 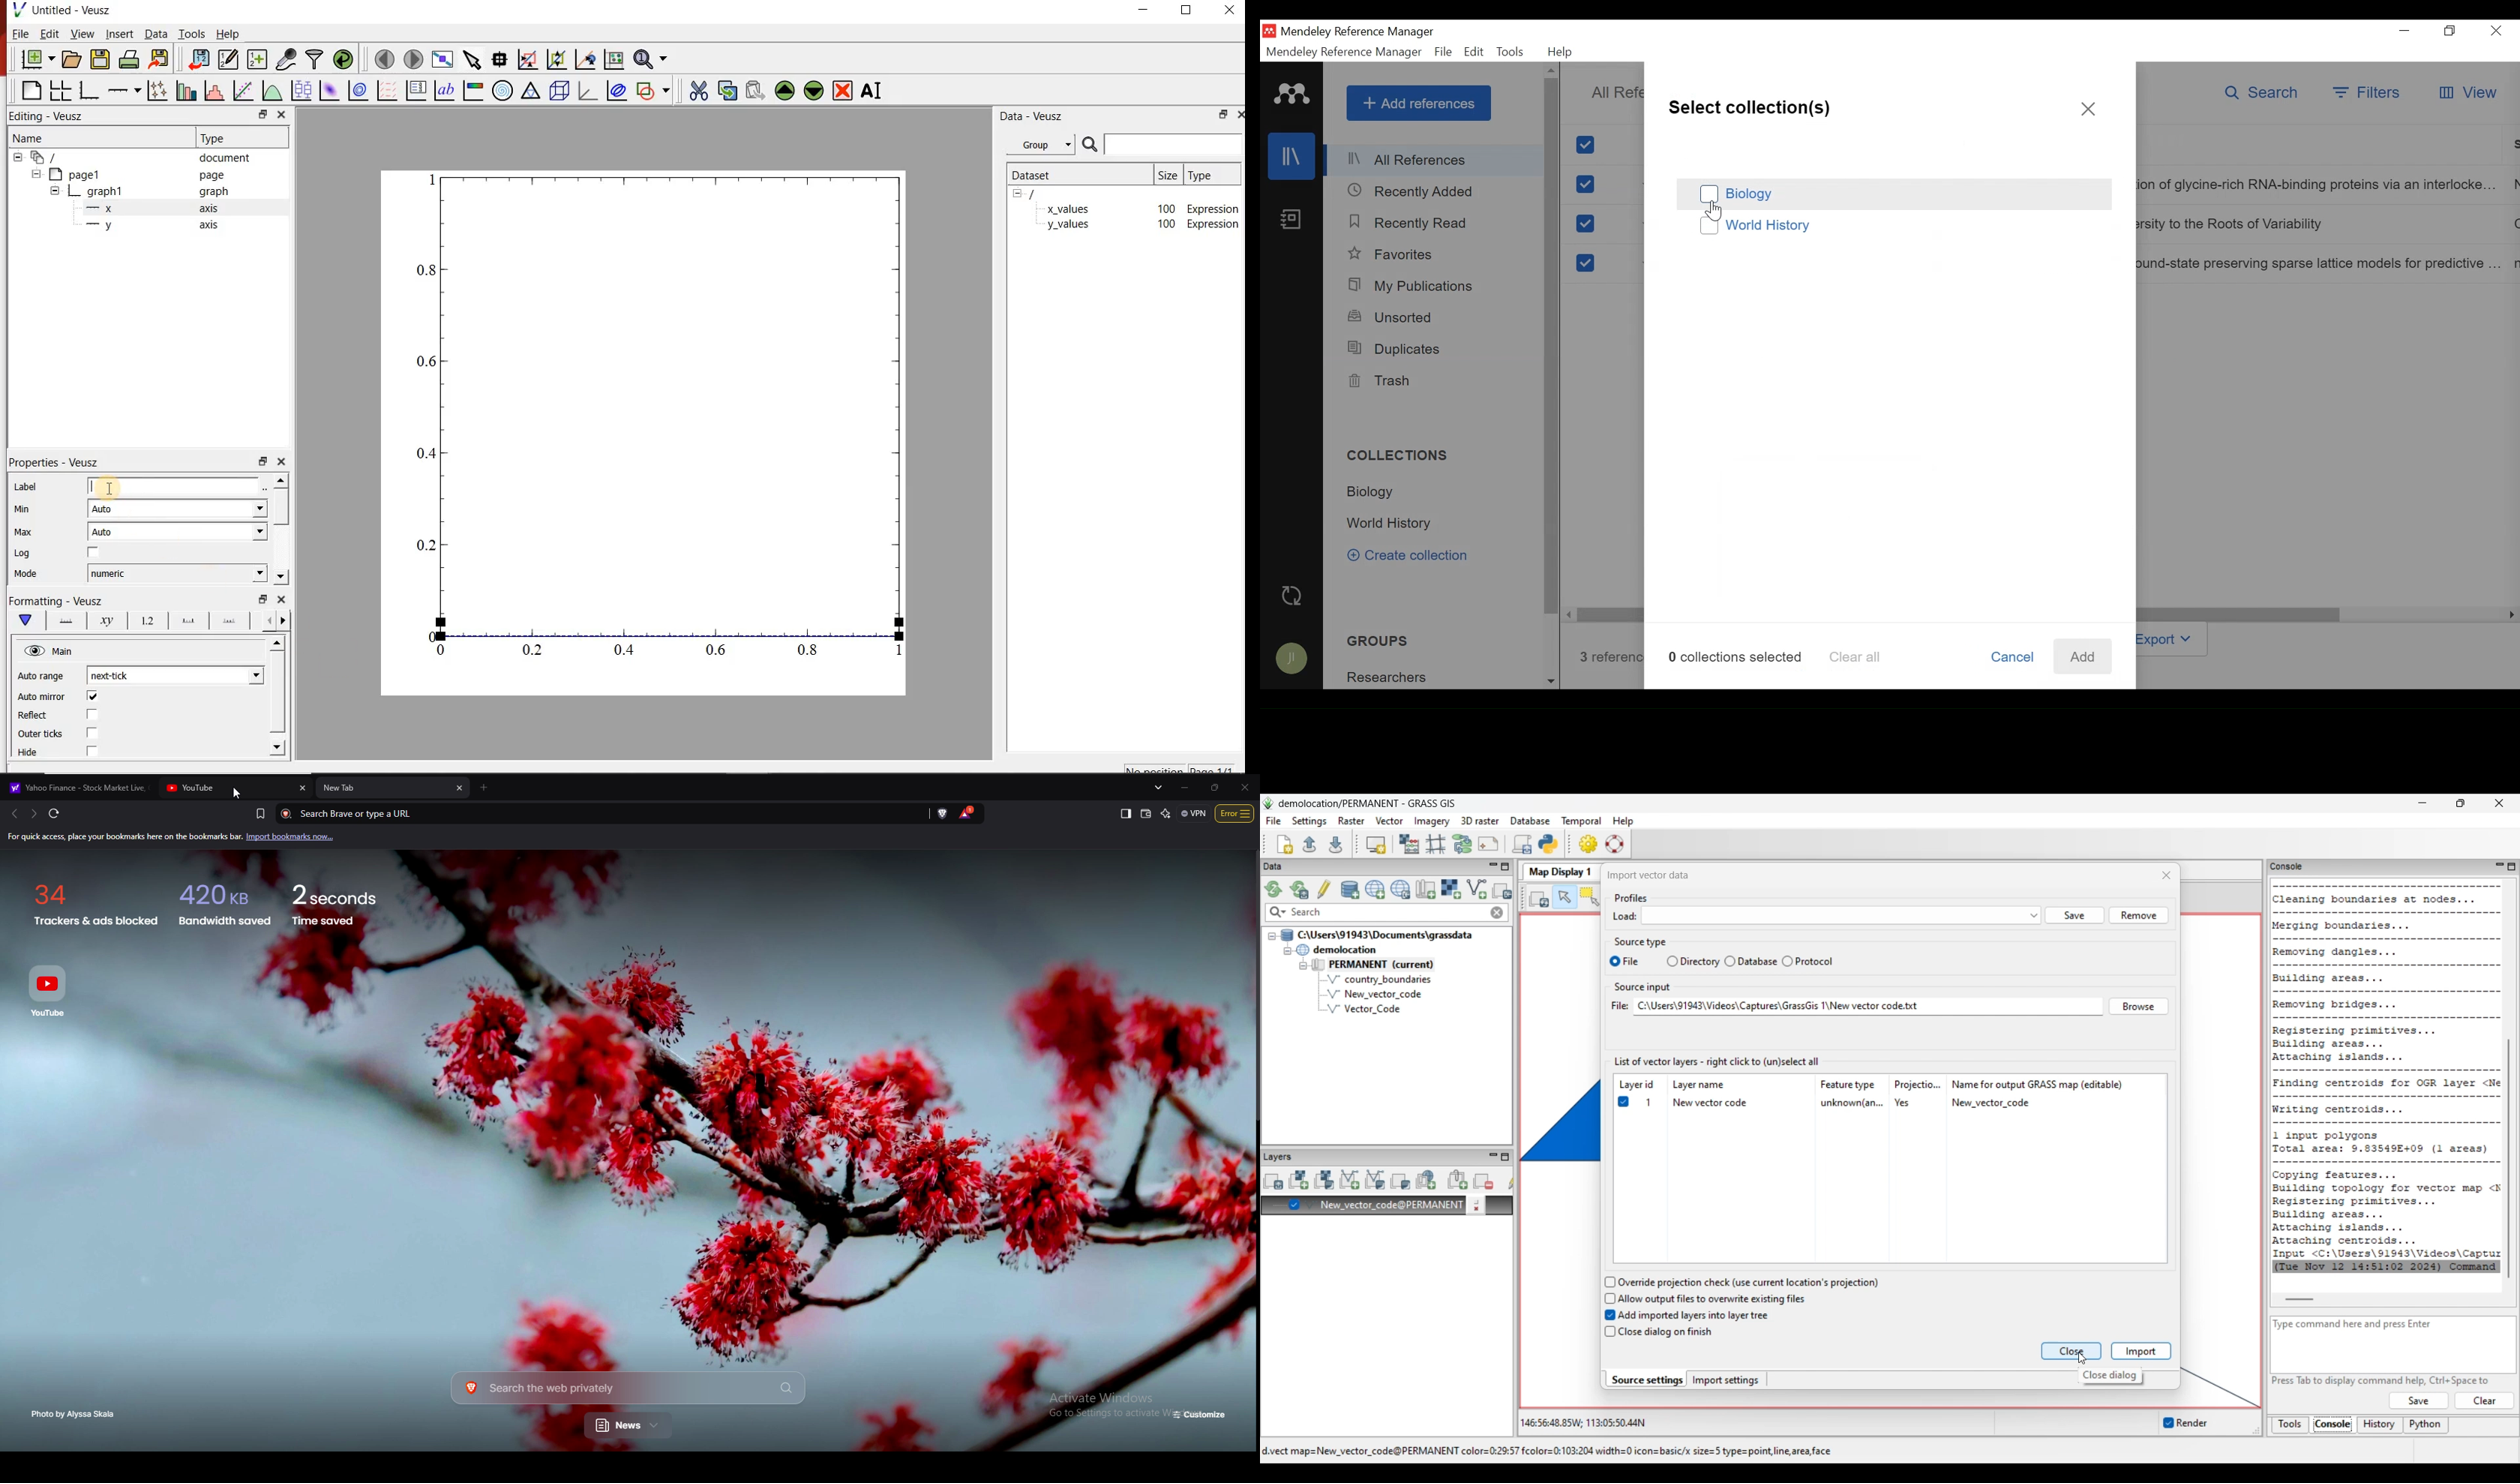 I want to click on (un)select Collection, so click(x=1895, y=227).